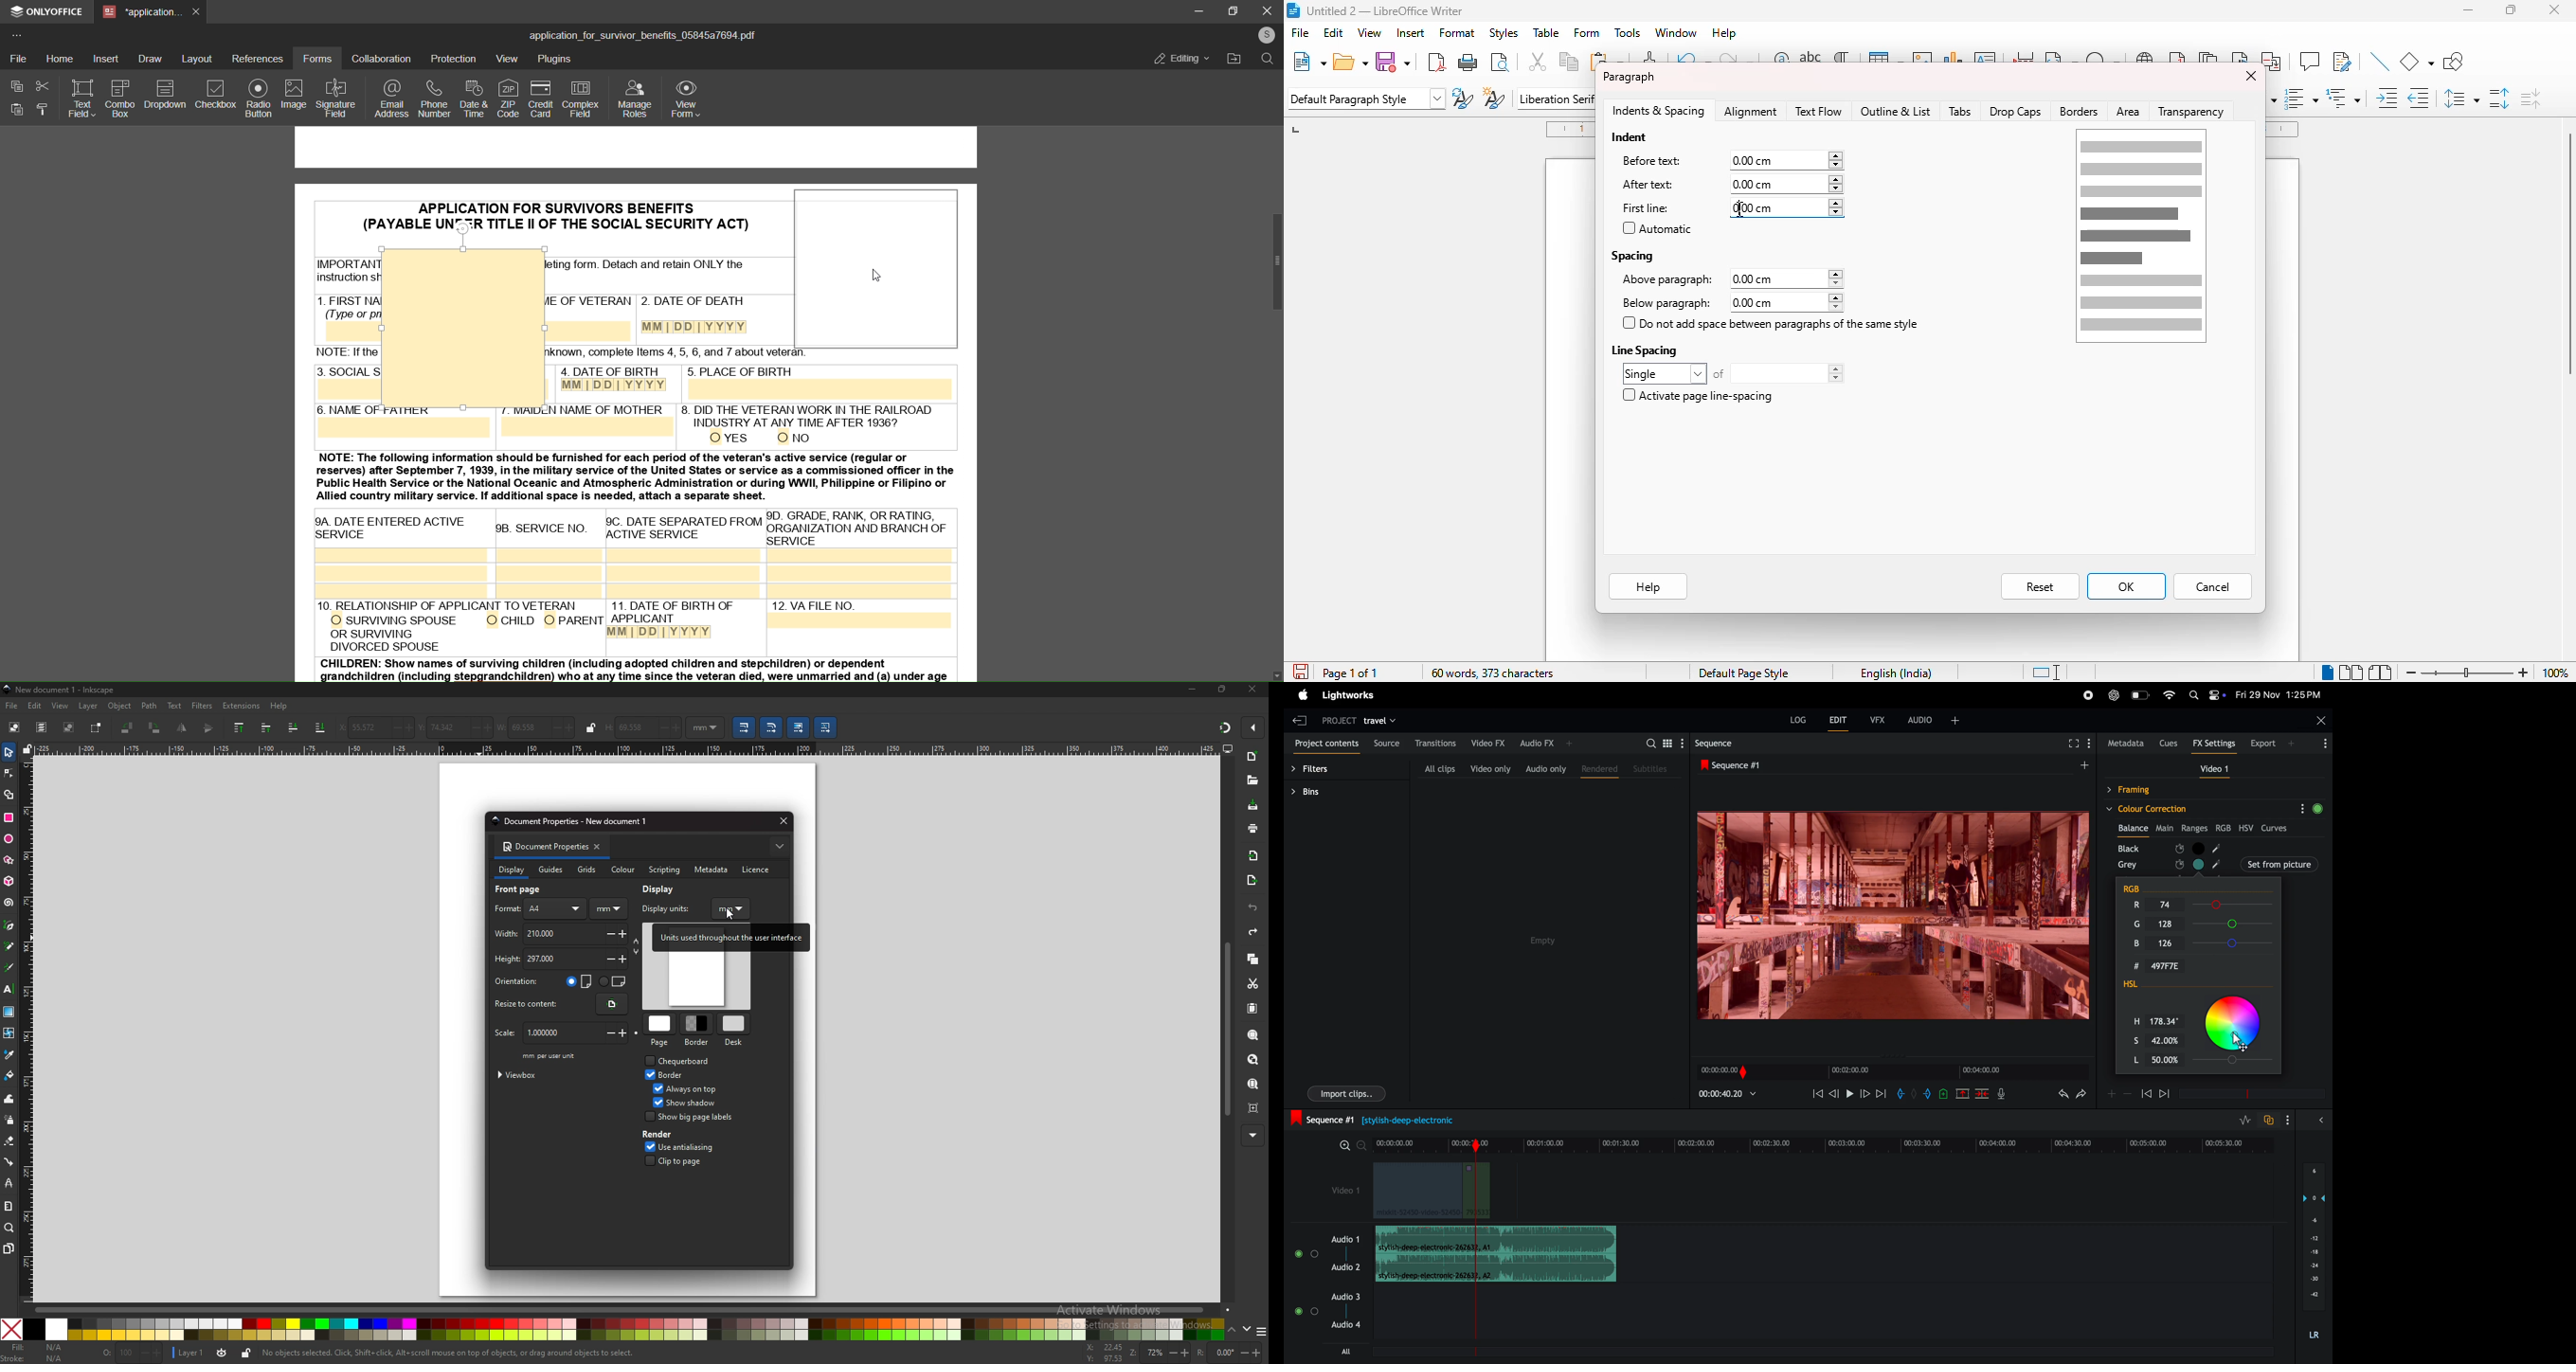 This screenshot has height=1372, width=2576. Describe the element at coordinates (2045, 673) in the screenshot. I see `standard selection` at that location.